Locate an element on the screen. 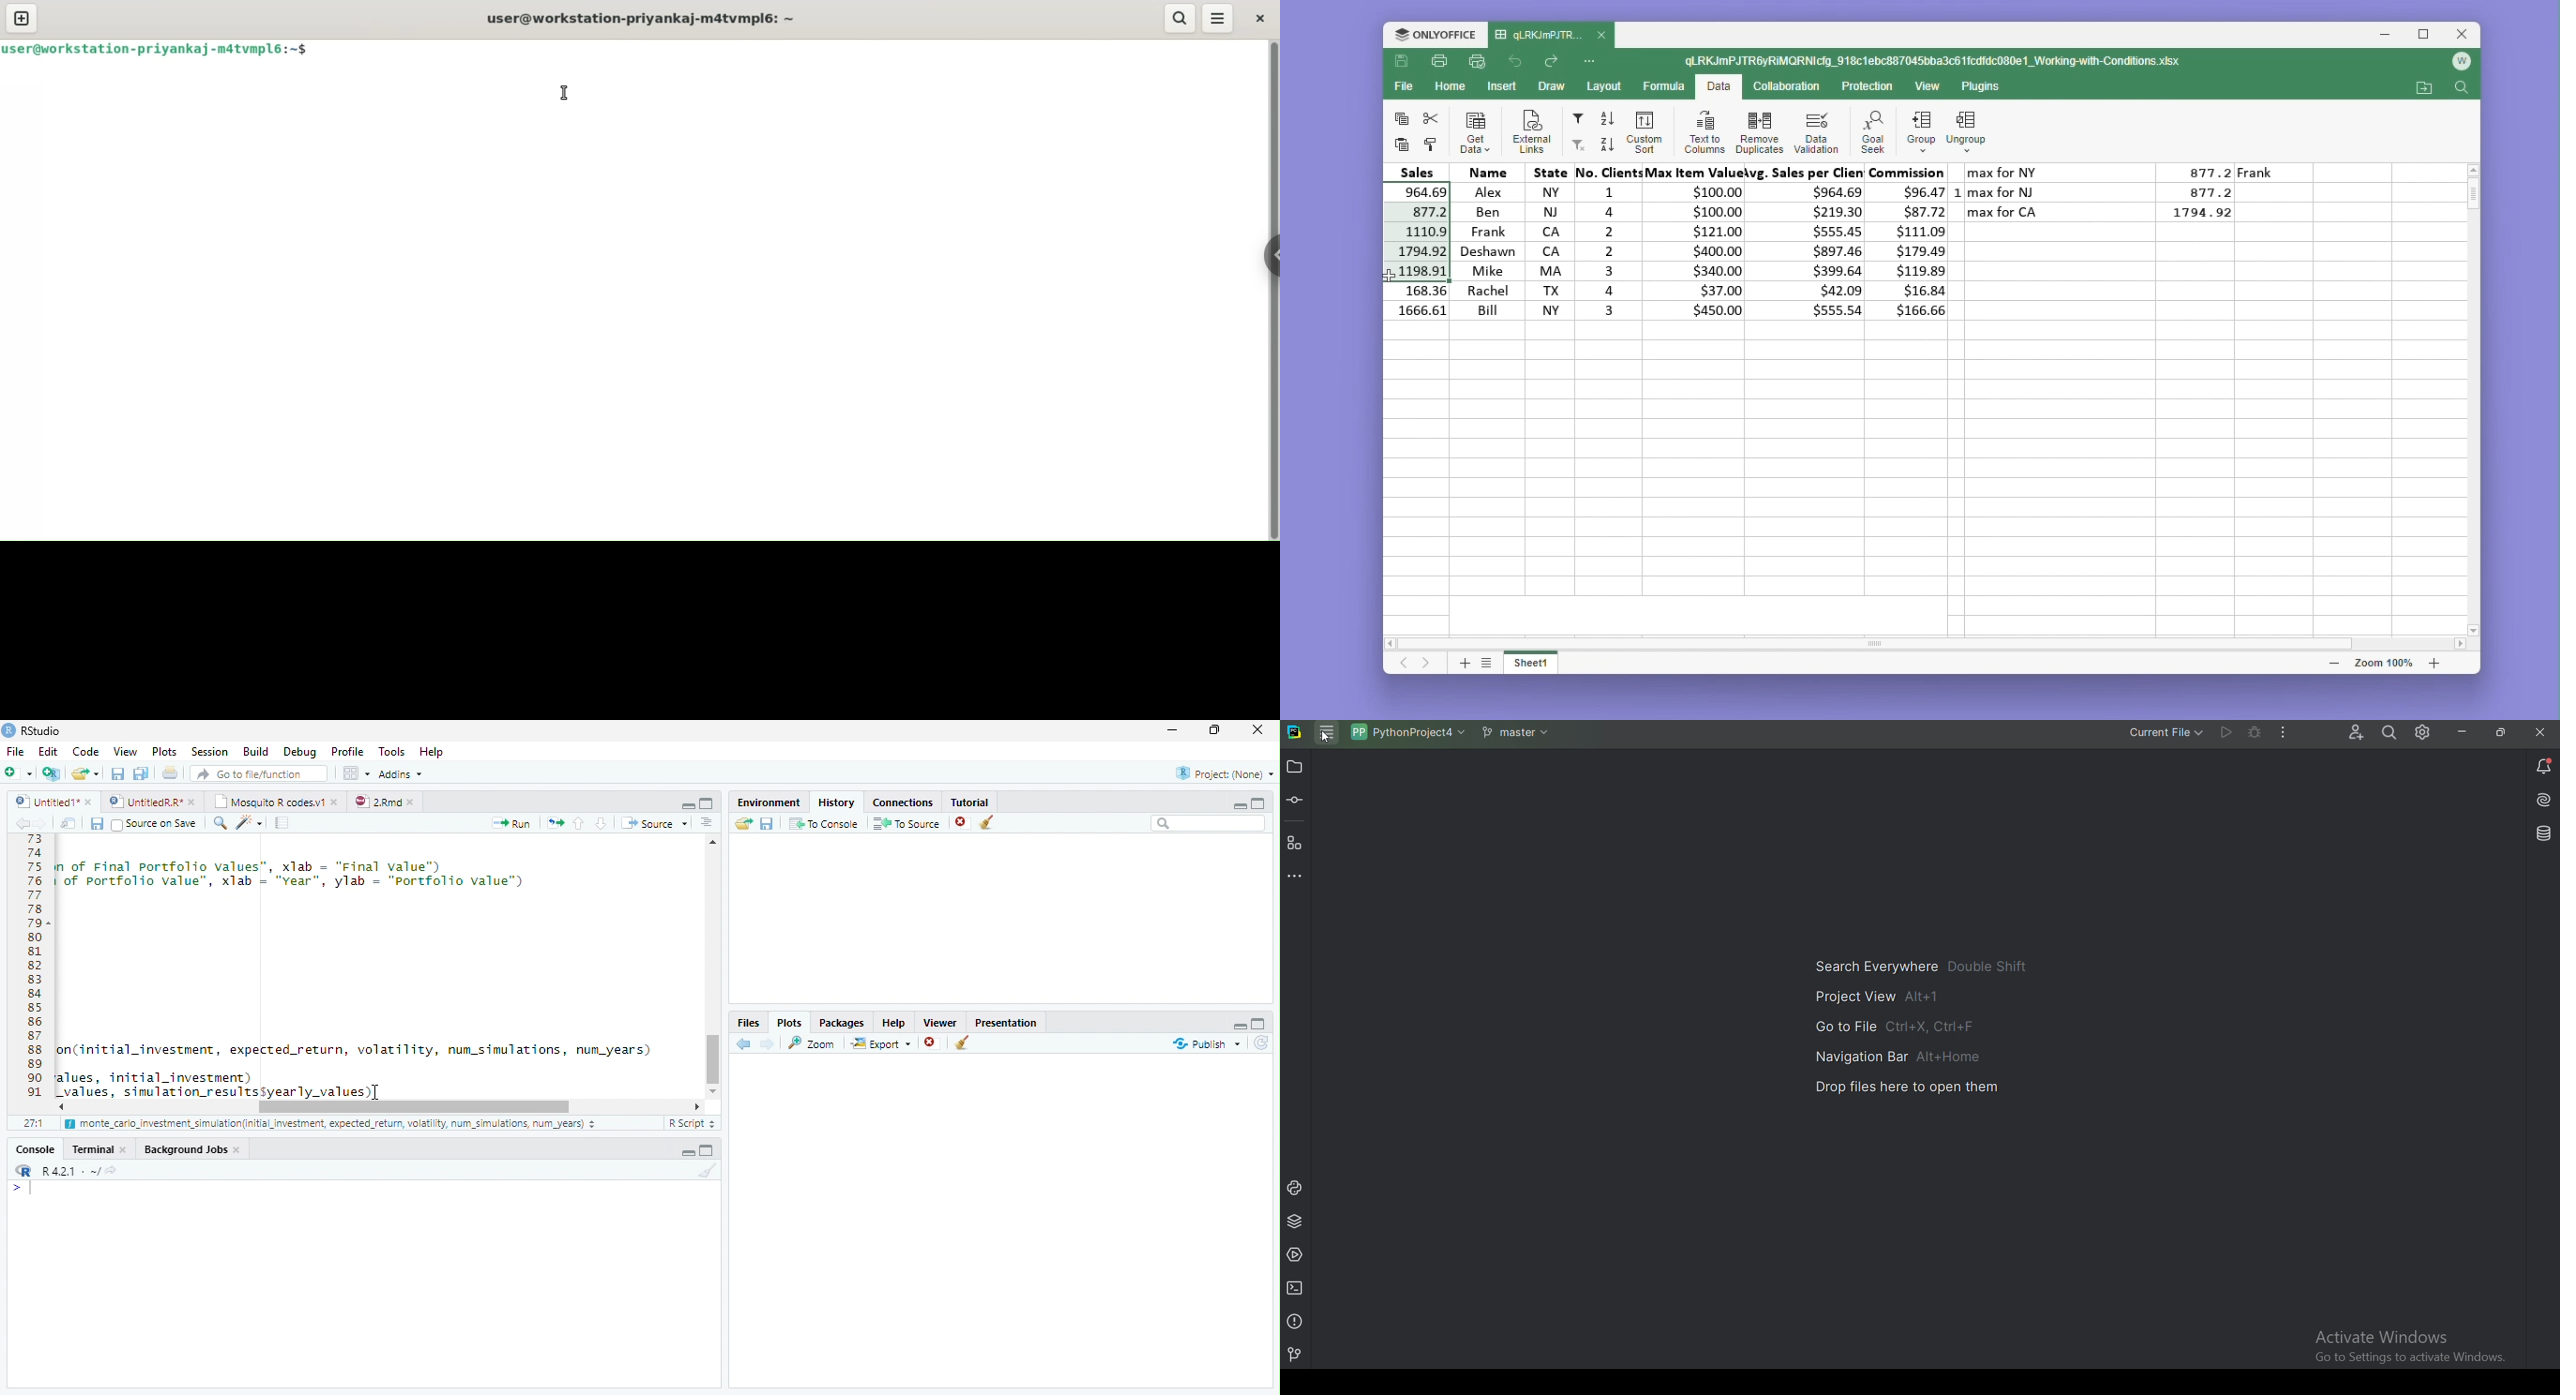 The image size is (2576, 1400). Hide is located at coordinates (1240, 804).